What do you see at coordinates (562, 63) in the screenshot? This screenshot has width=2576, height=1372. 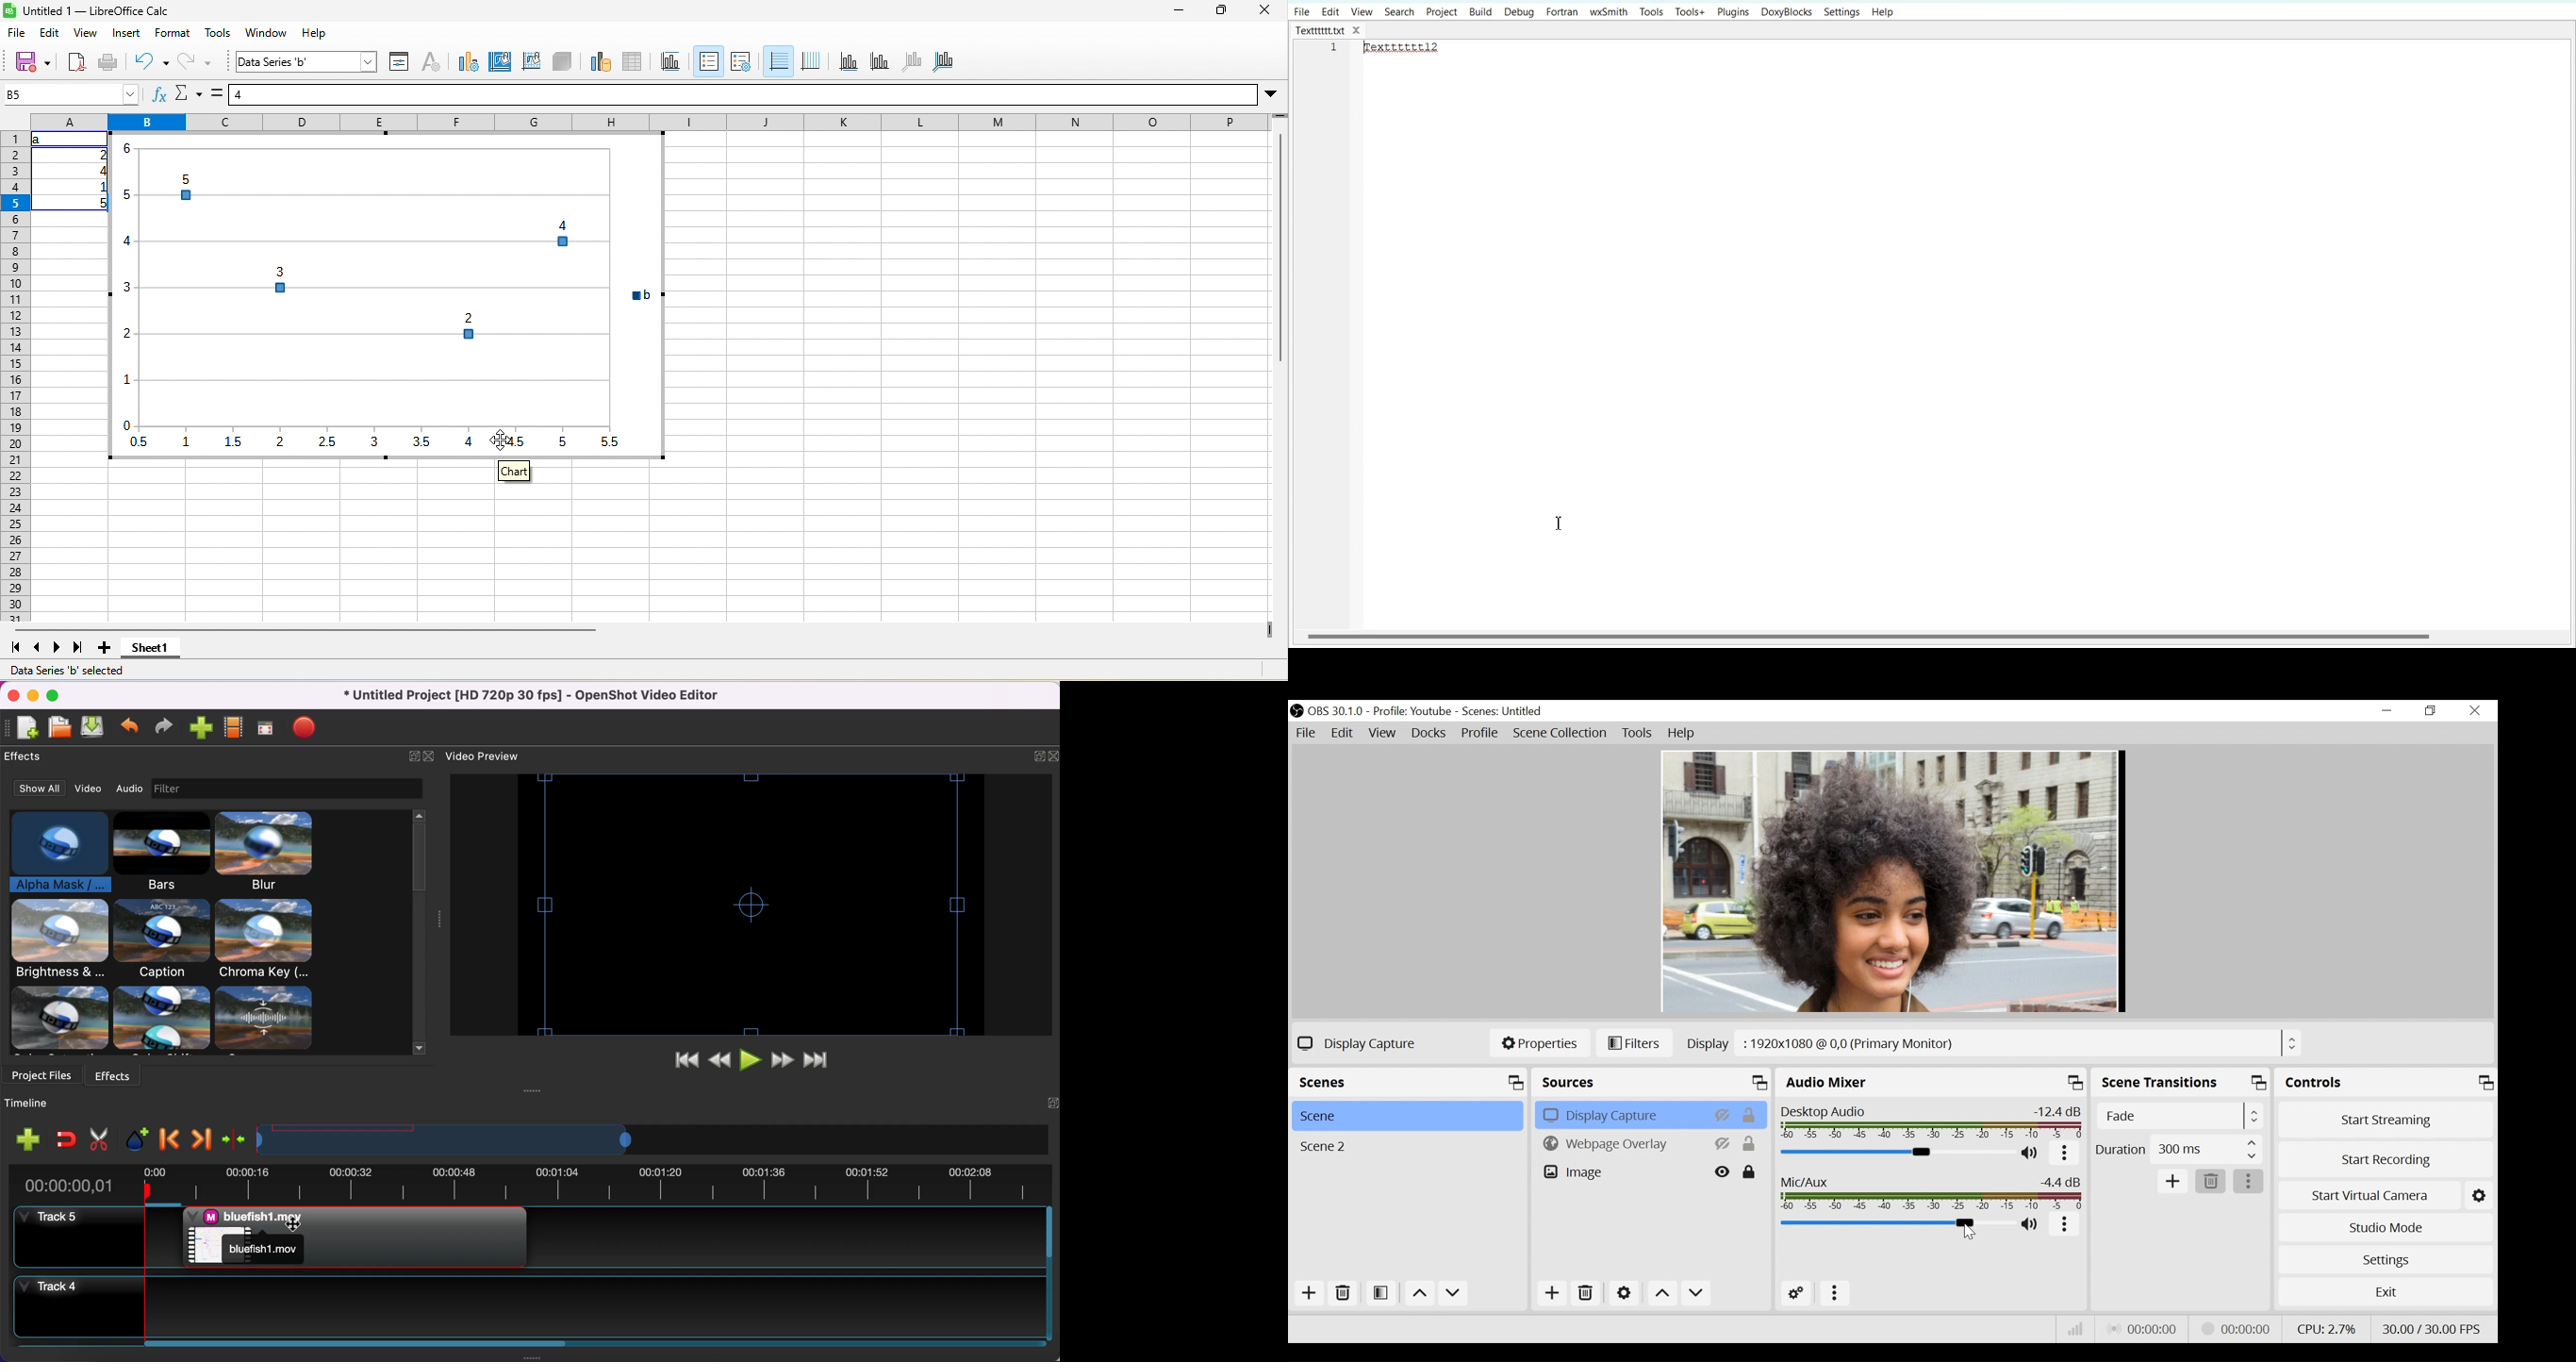 I see `3d view` at bounding box center [562, 63].